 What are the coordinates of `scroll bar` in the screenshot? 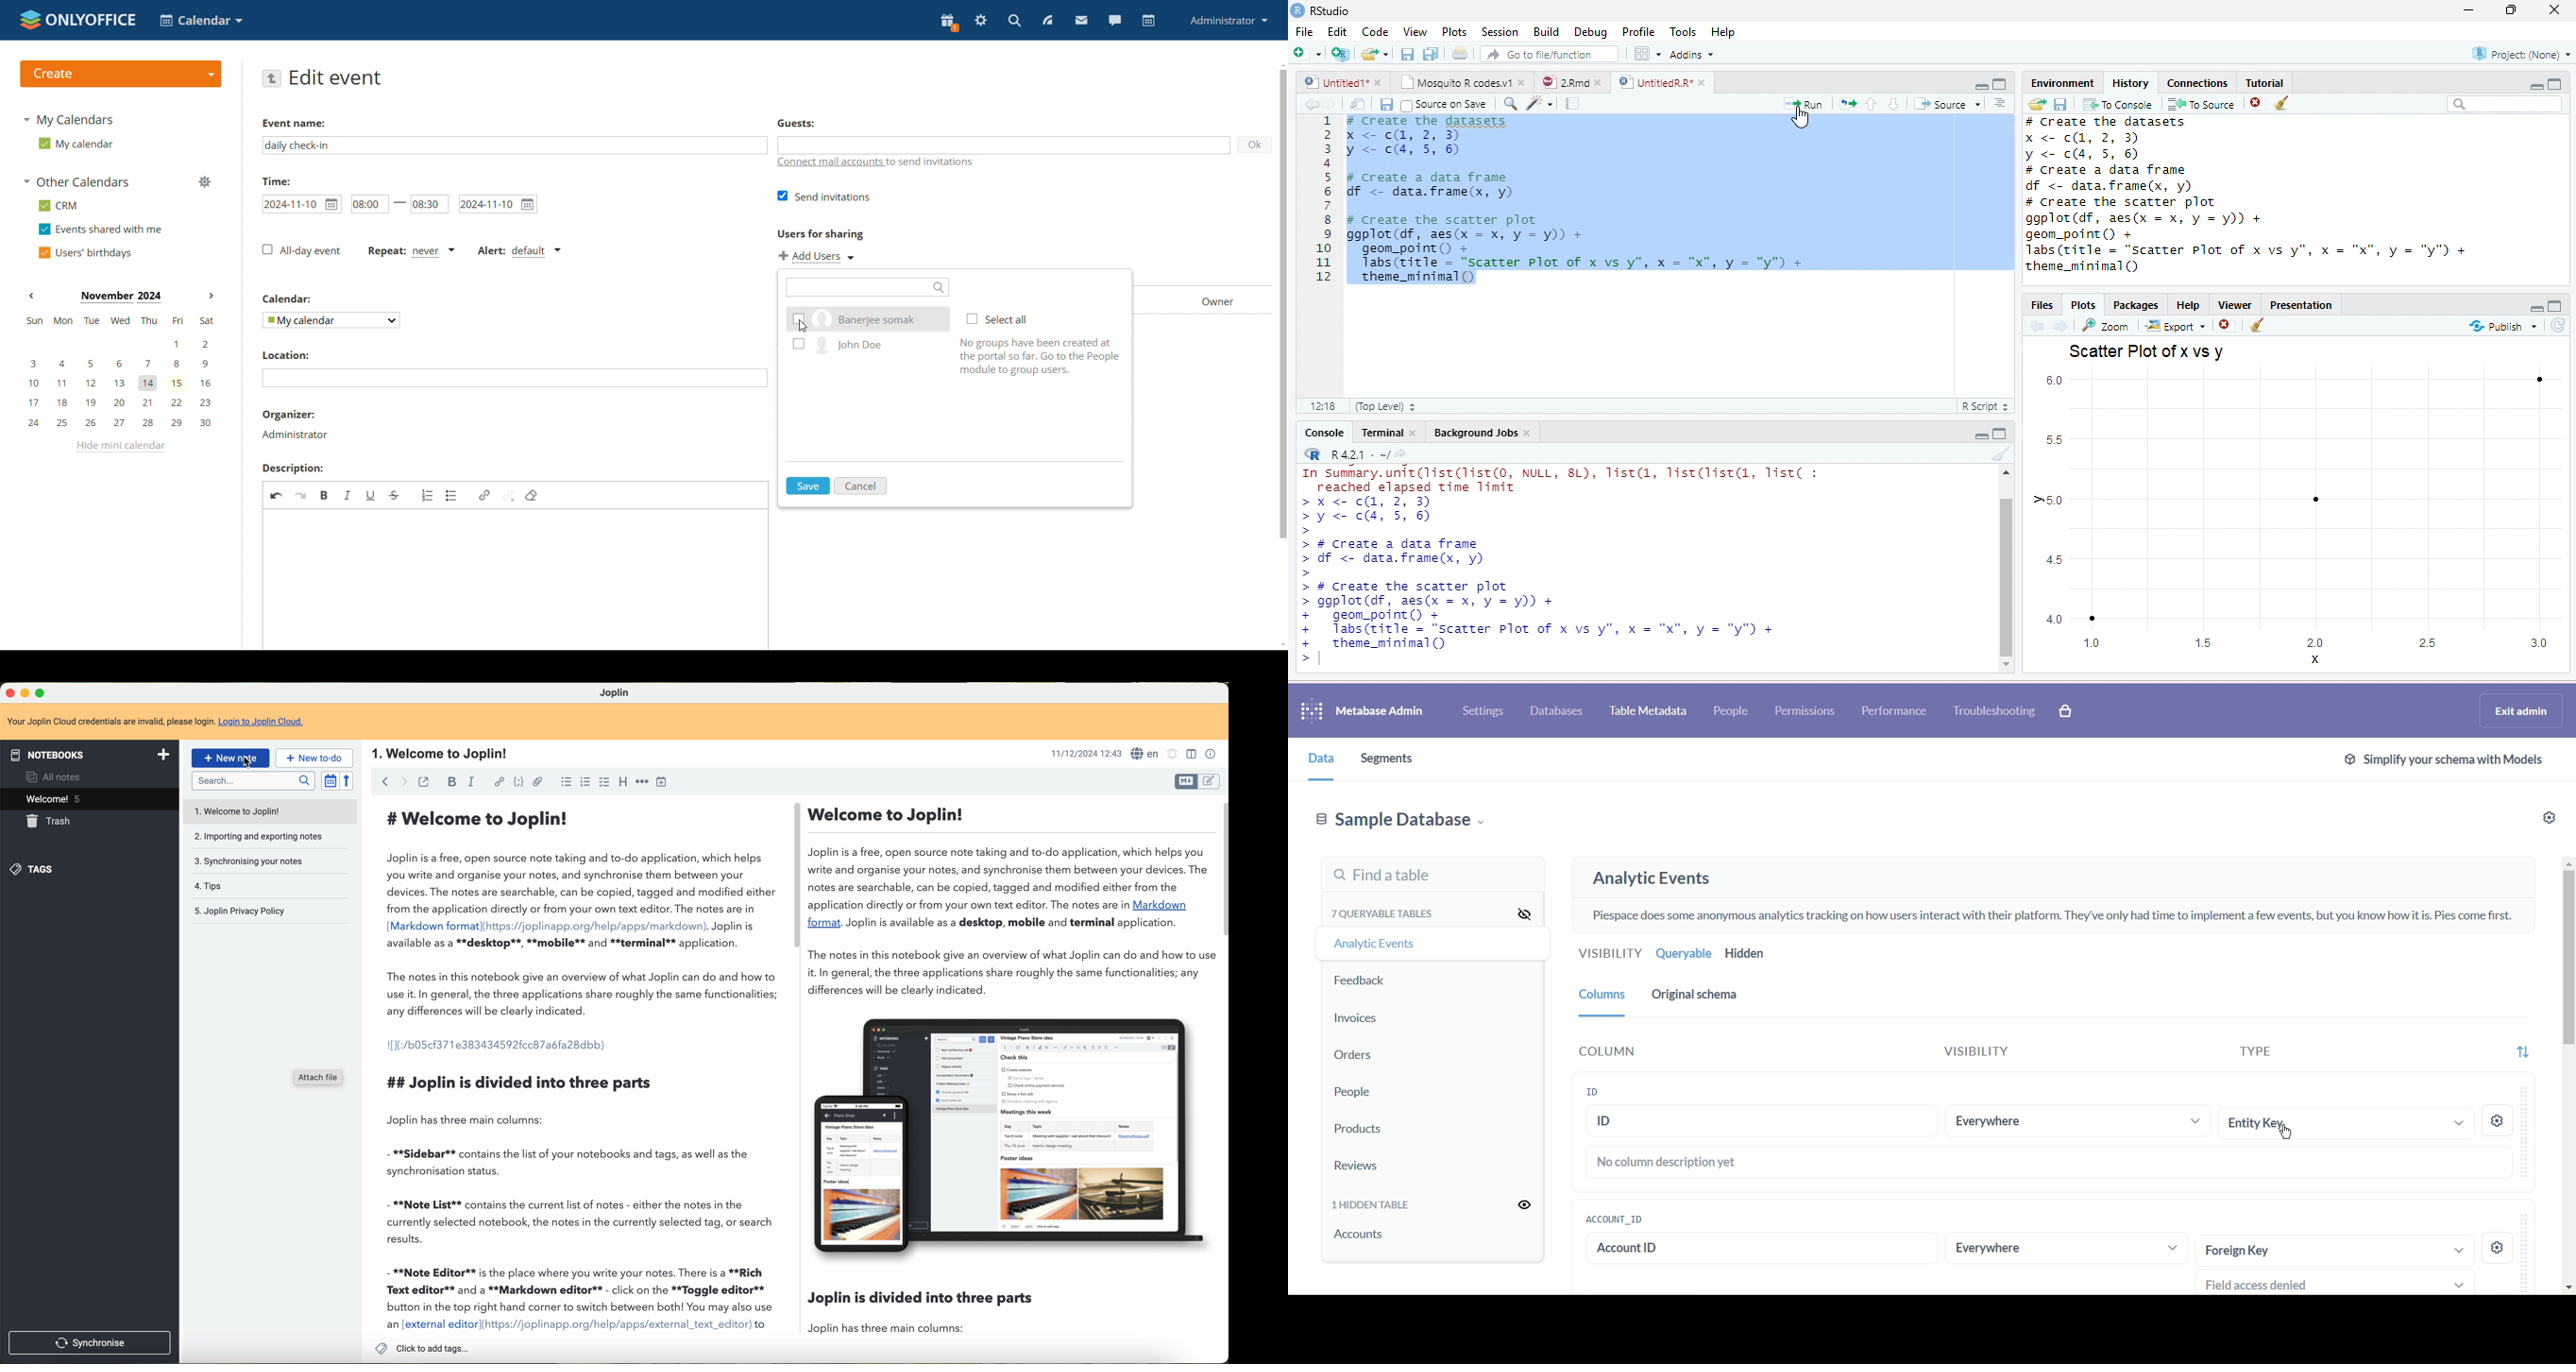 It's located at (796, 877).